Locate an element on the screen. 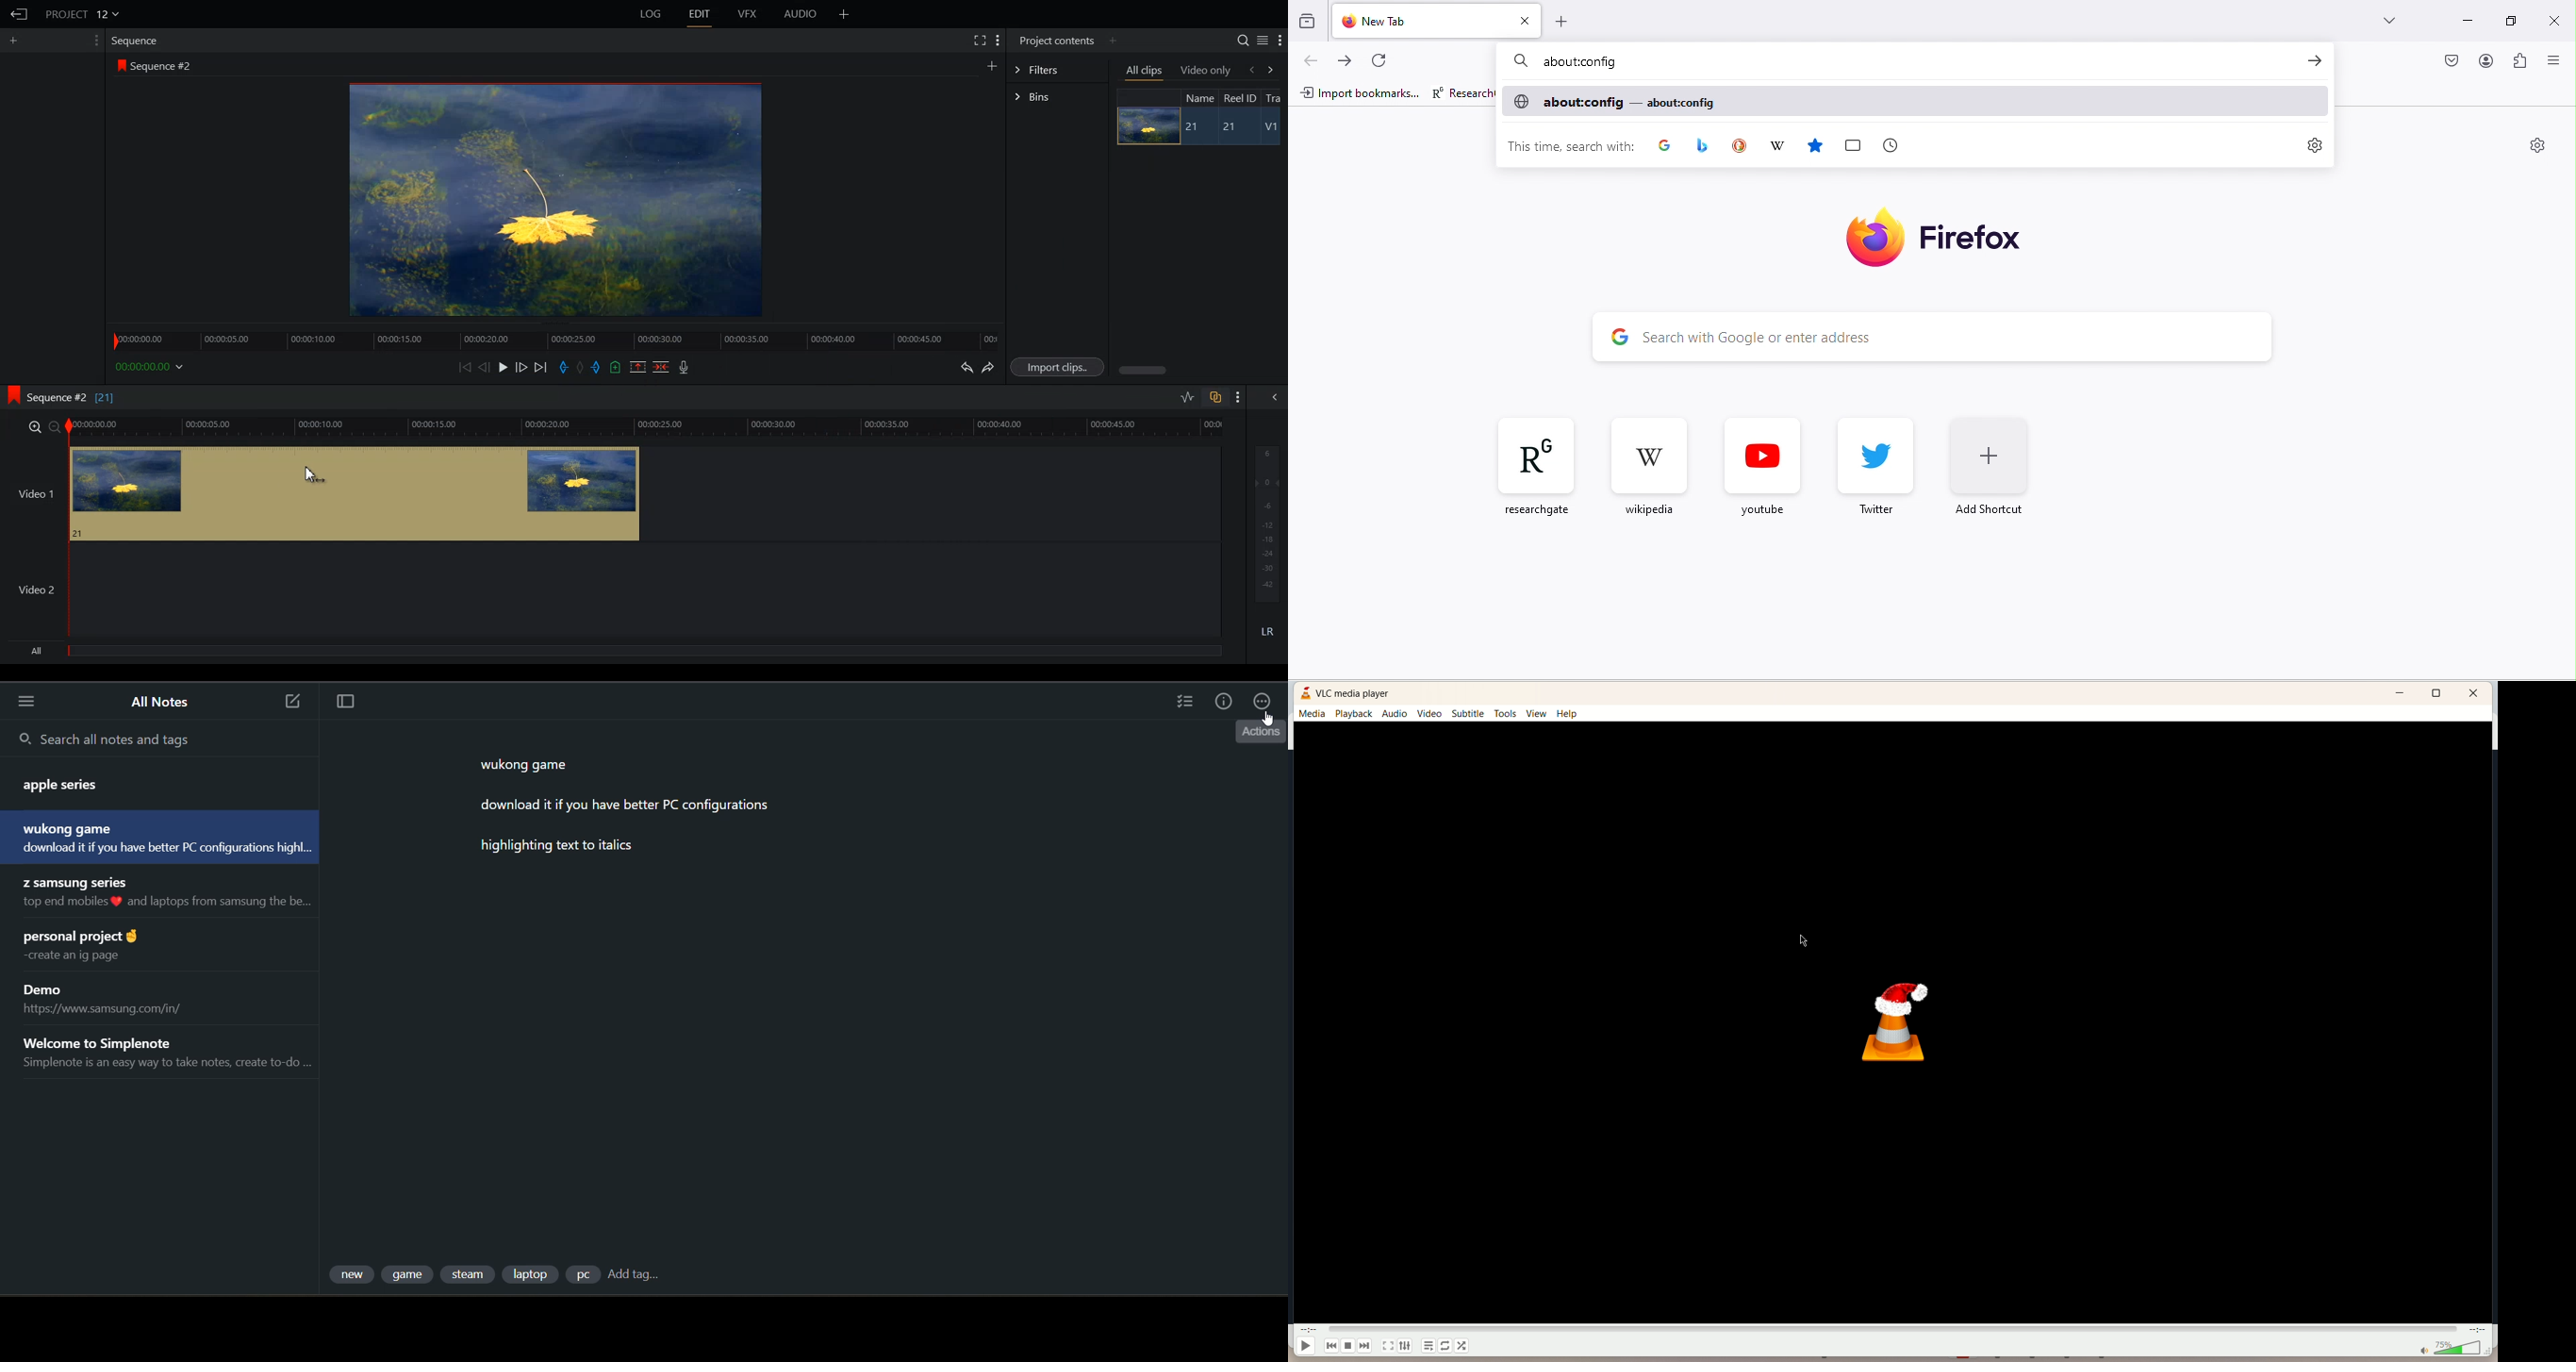  tooltip is located at coordinates (1263, 733).